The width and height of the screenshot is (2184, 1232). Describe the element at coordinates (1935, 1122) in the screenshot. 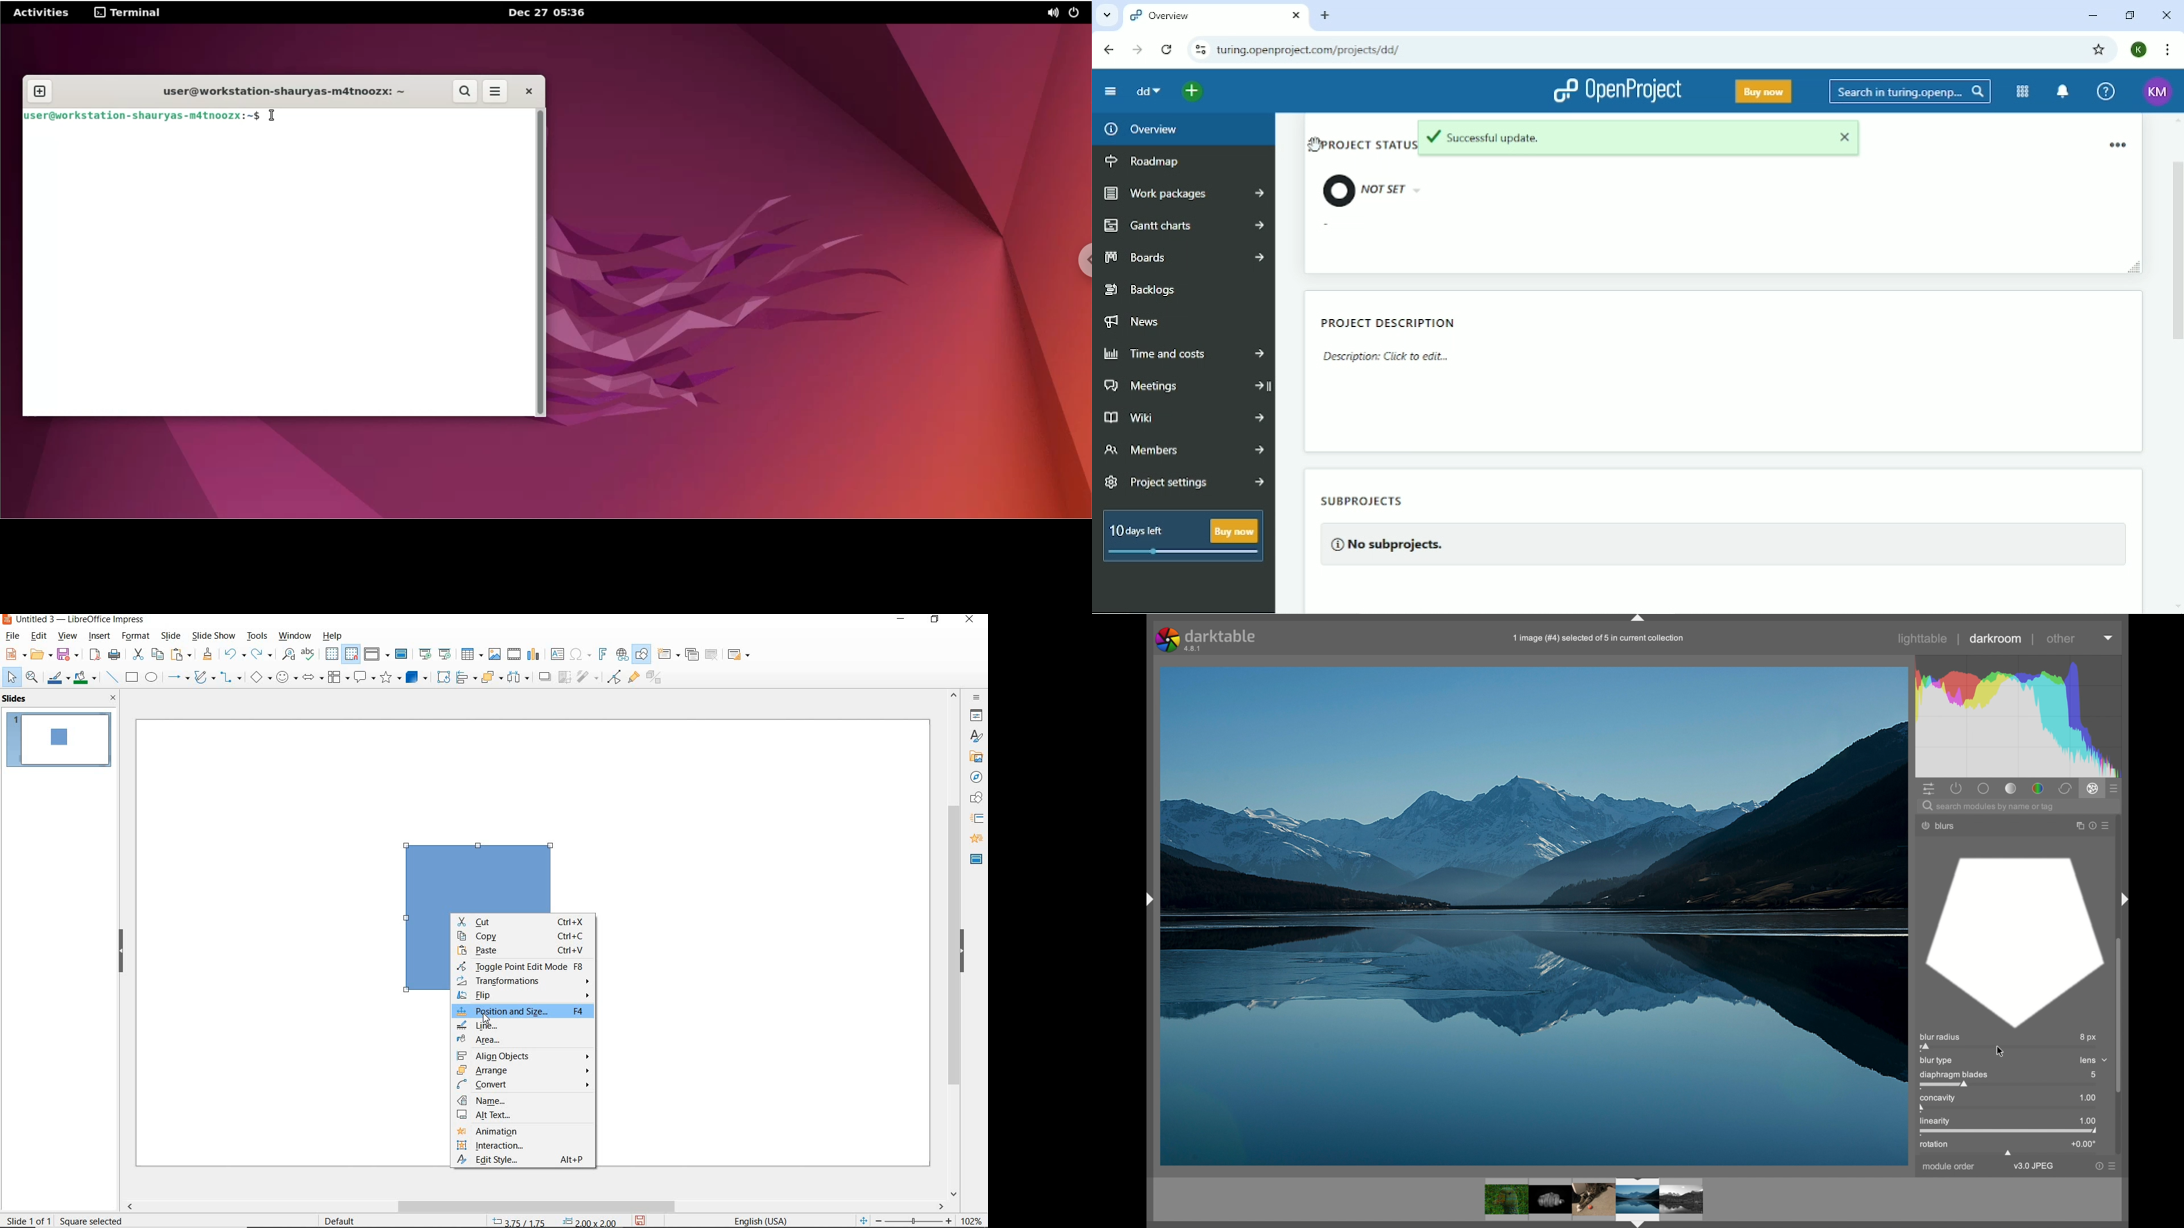

I see `linearity` at that location.